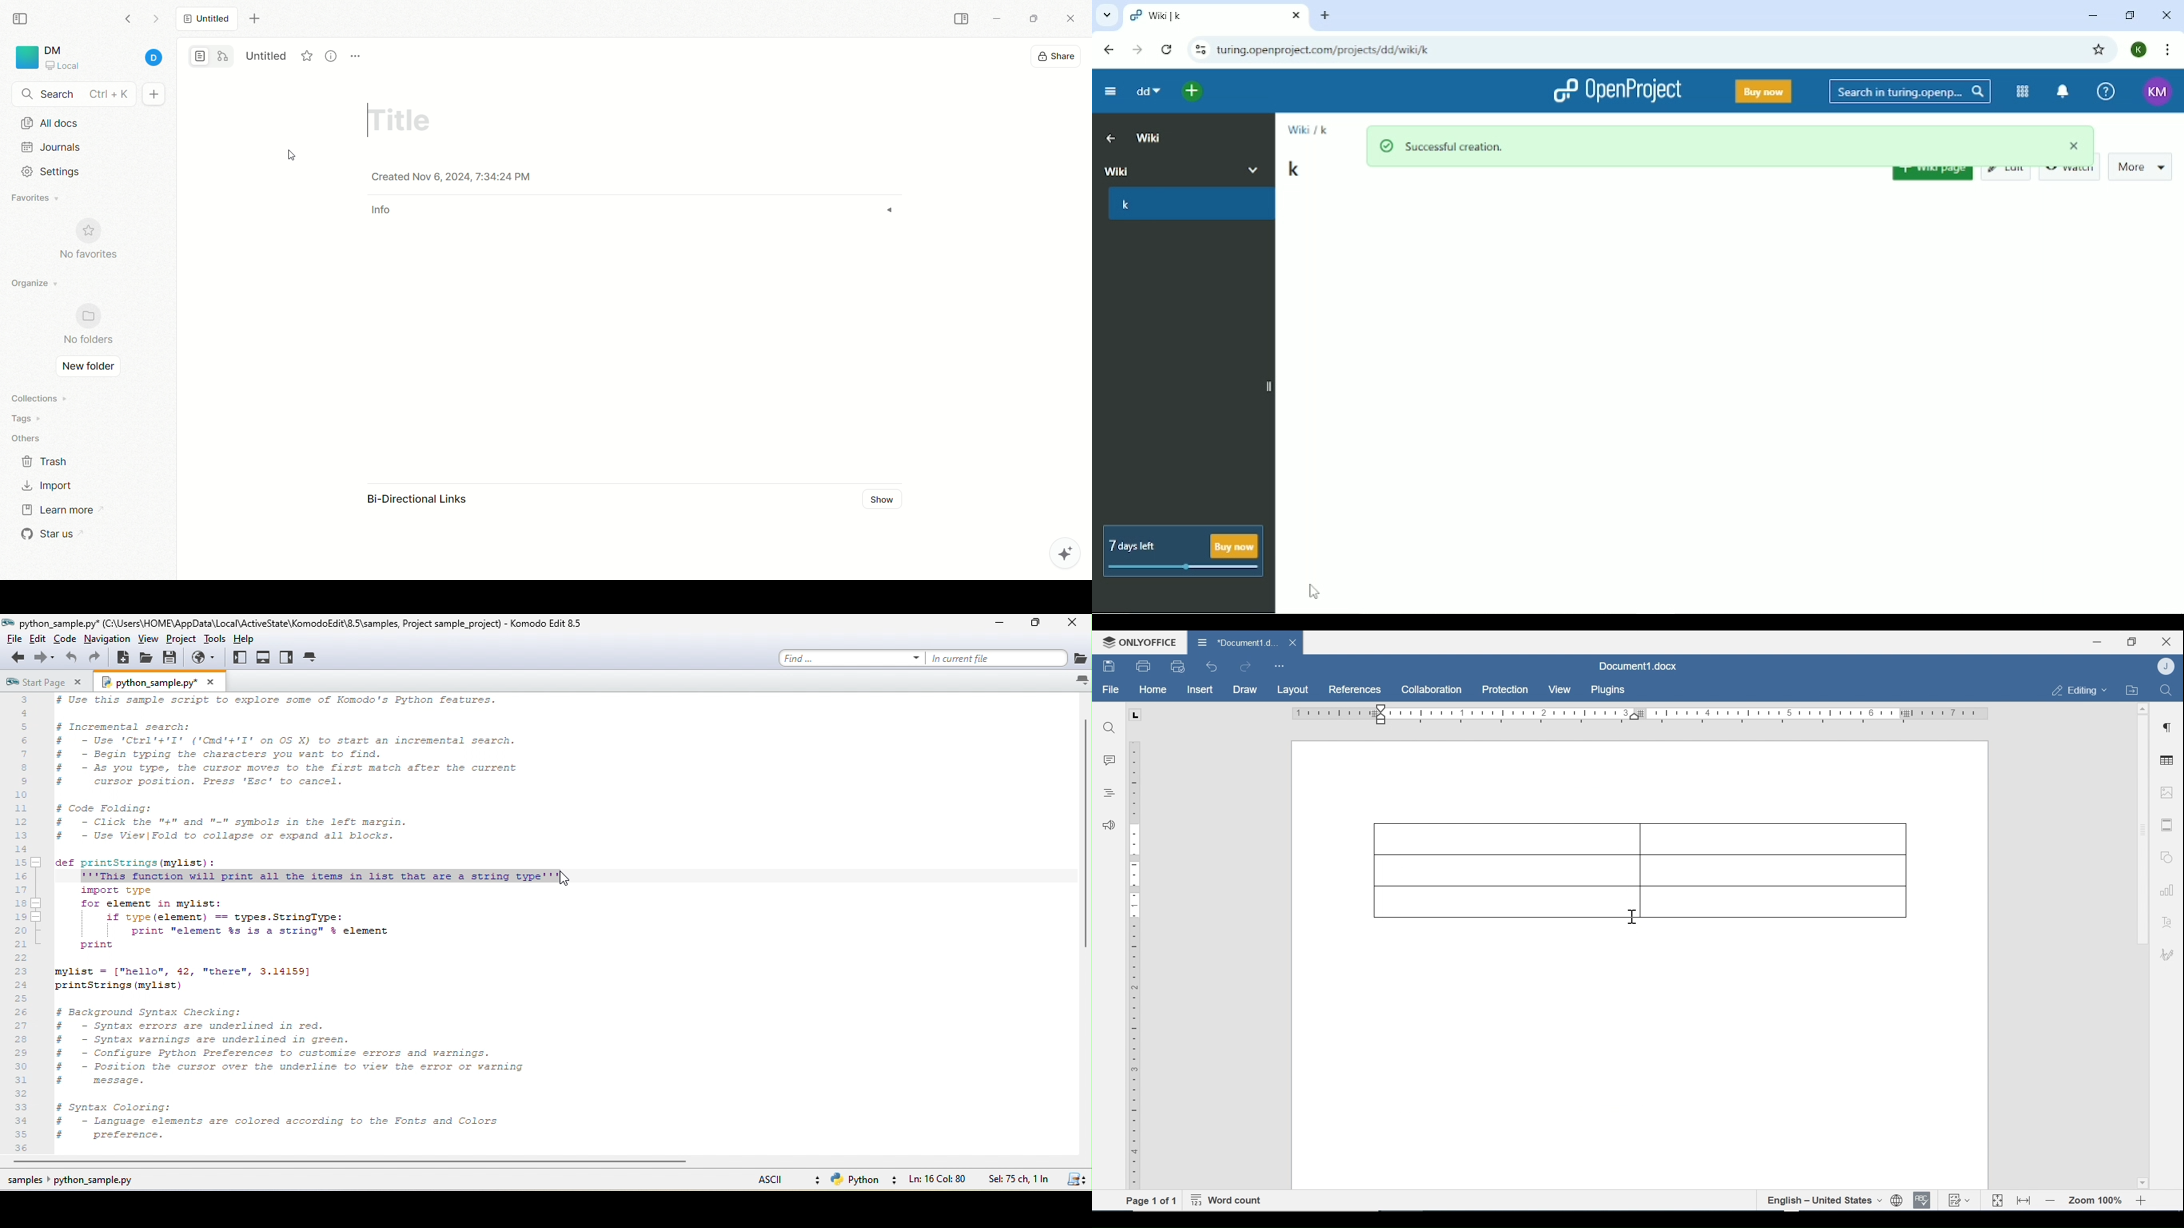  What do you see at coordinates (147, 659) in the screenshot?
I see `open` at bounding box center [147, 659].